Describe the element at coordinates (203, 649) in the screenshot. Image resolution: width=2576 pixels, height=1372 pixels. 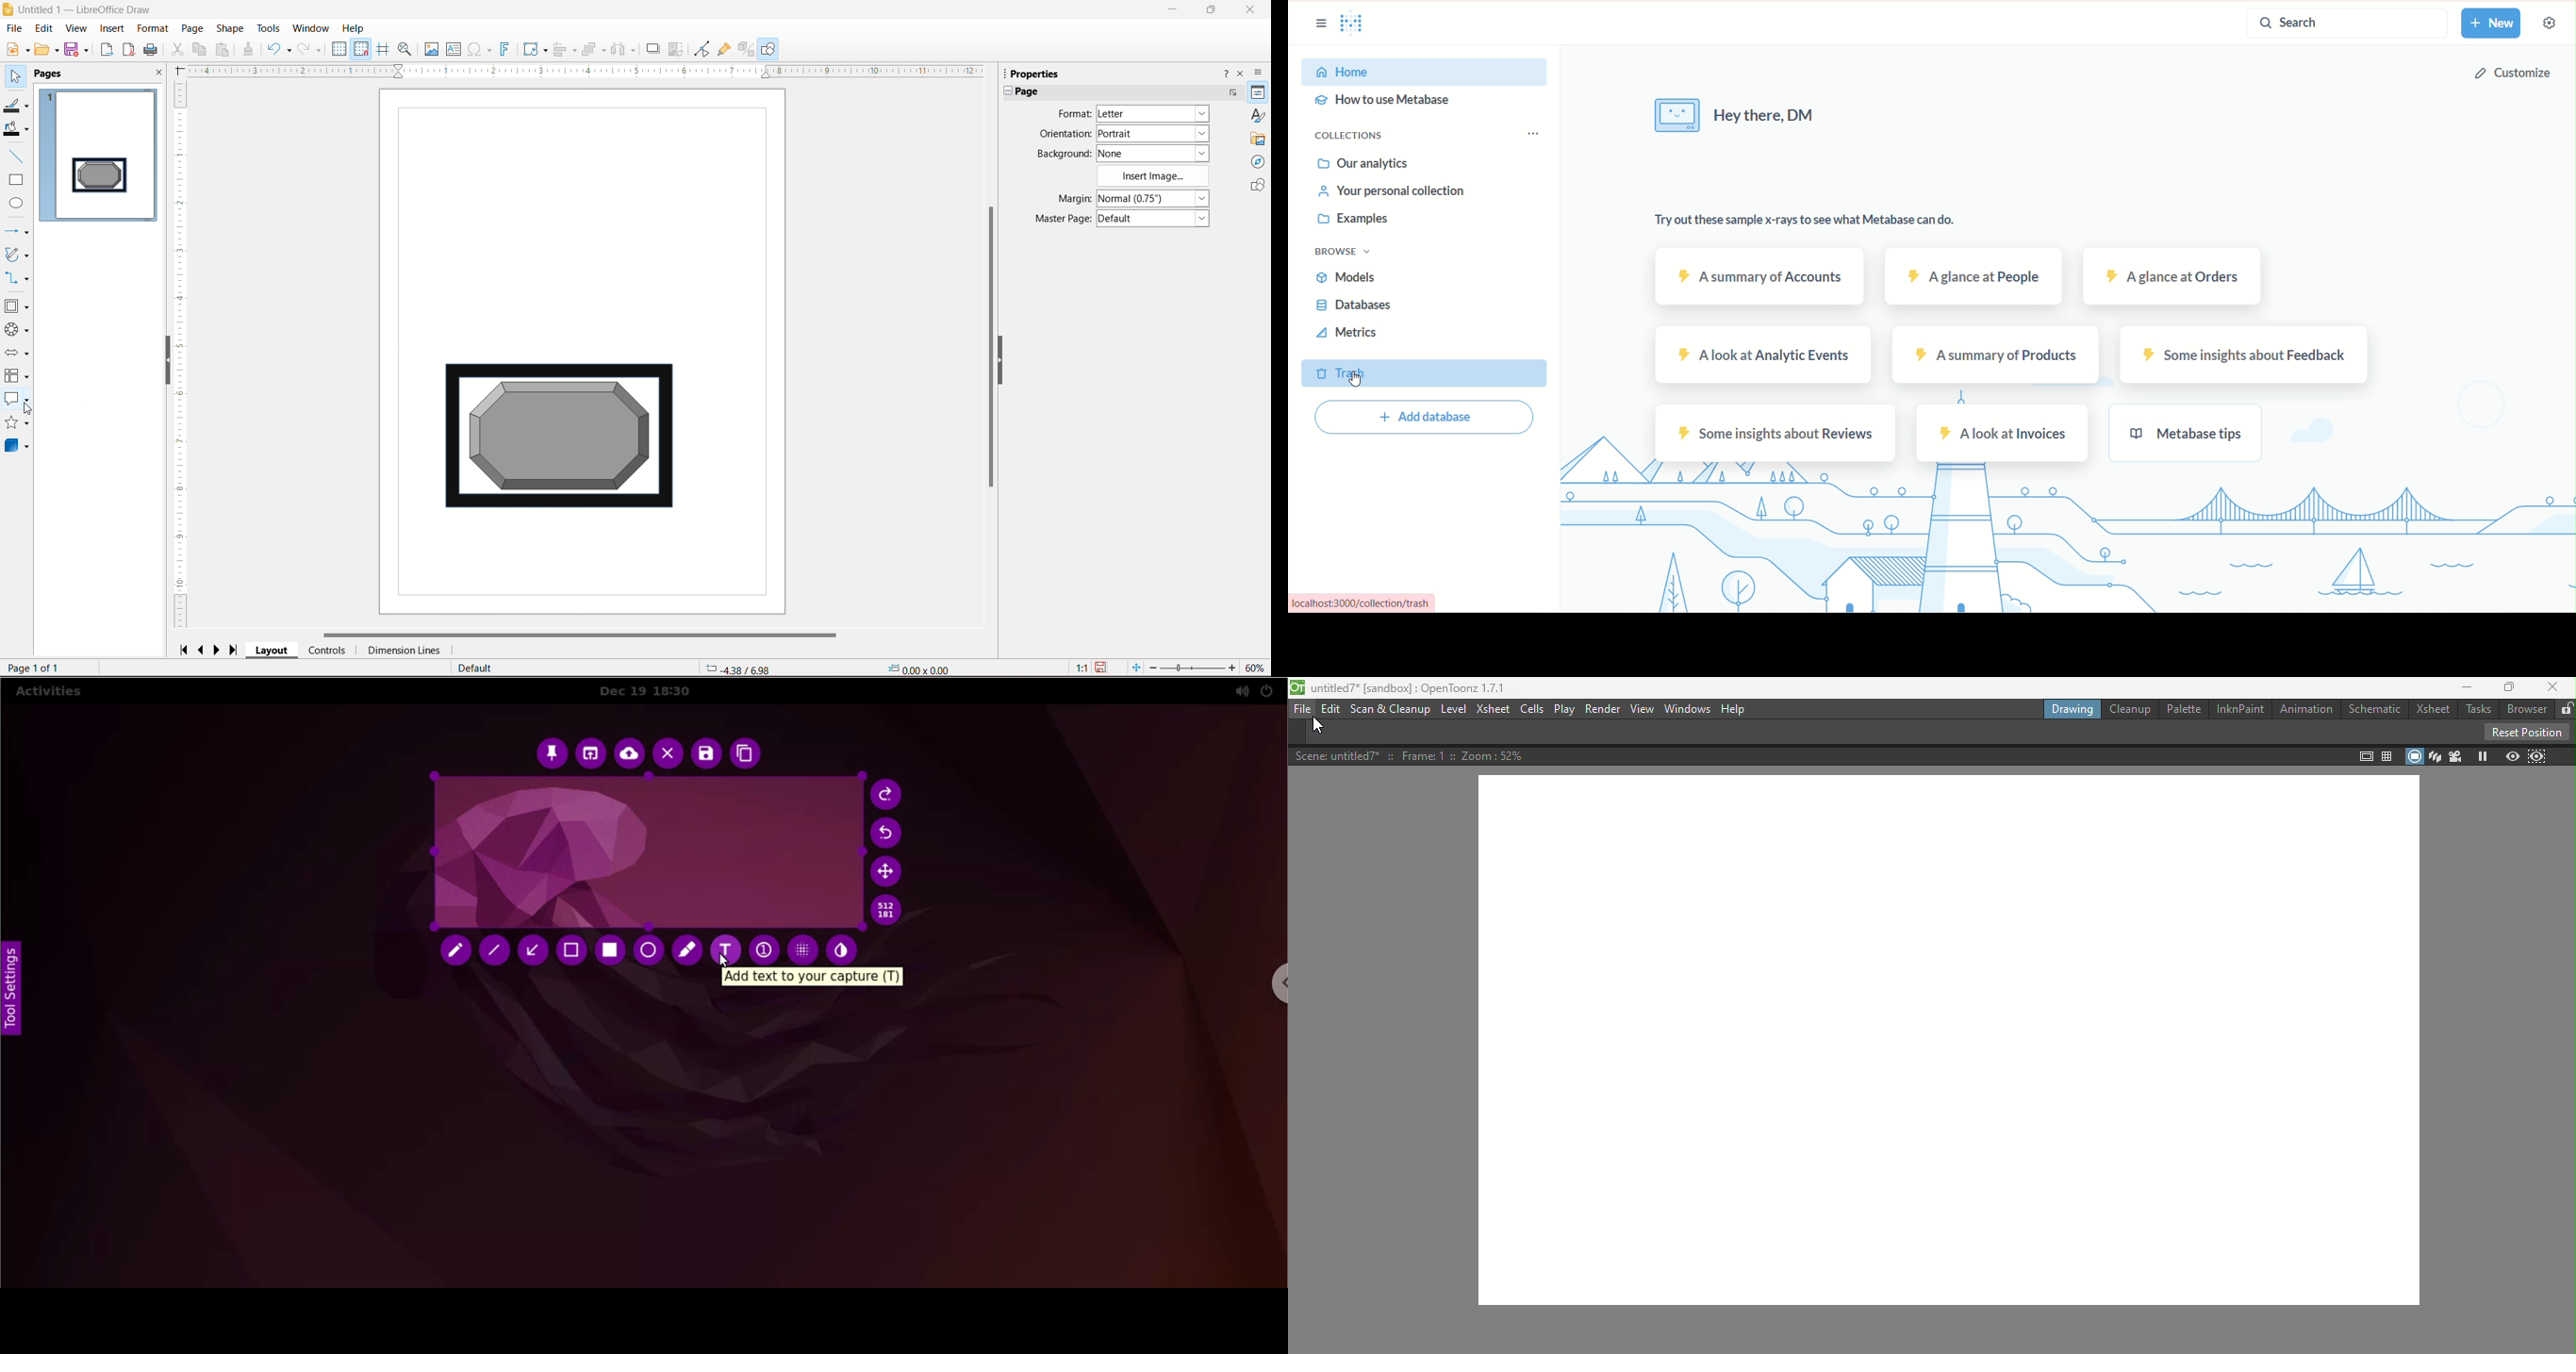
I see `Scroll to previous page` at that location.